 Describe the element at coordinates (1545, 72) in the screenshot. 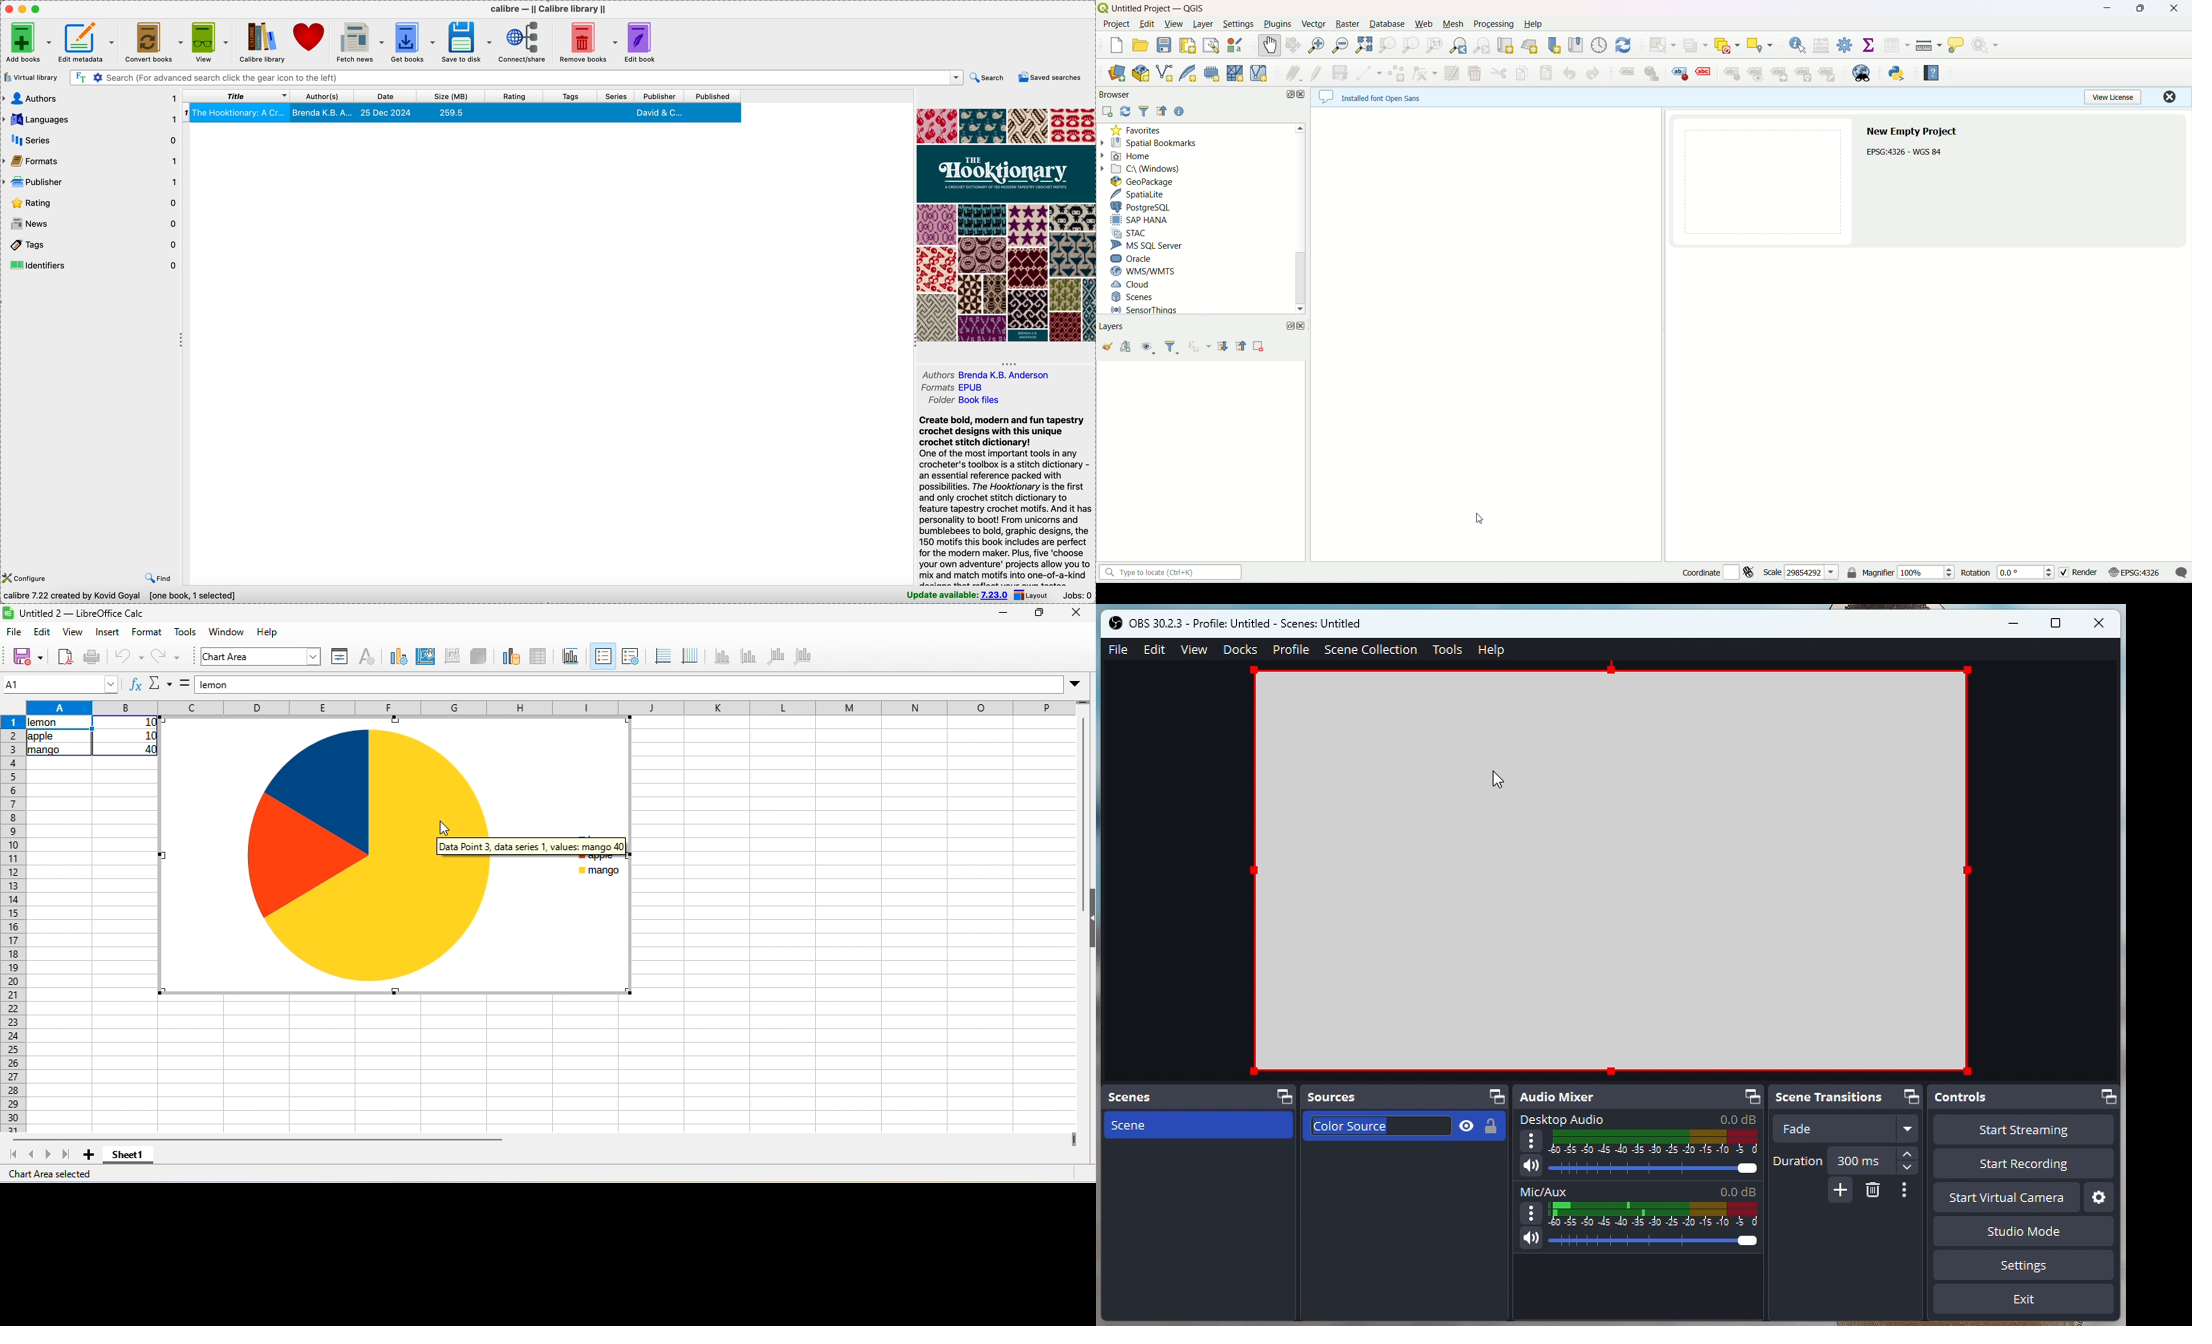

I see `paste` at that location.